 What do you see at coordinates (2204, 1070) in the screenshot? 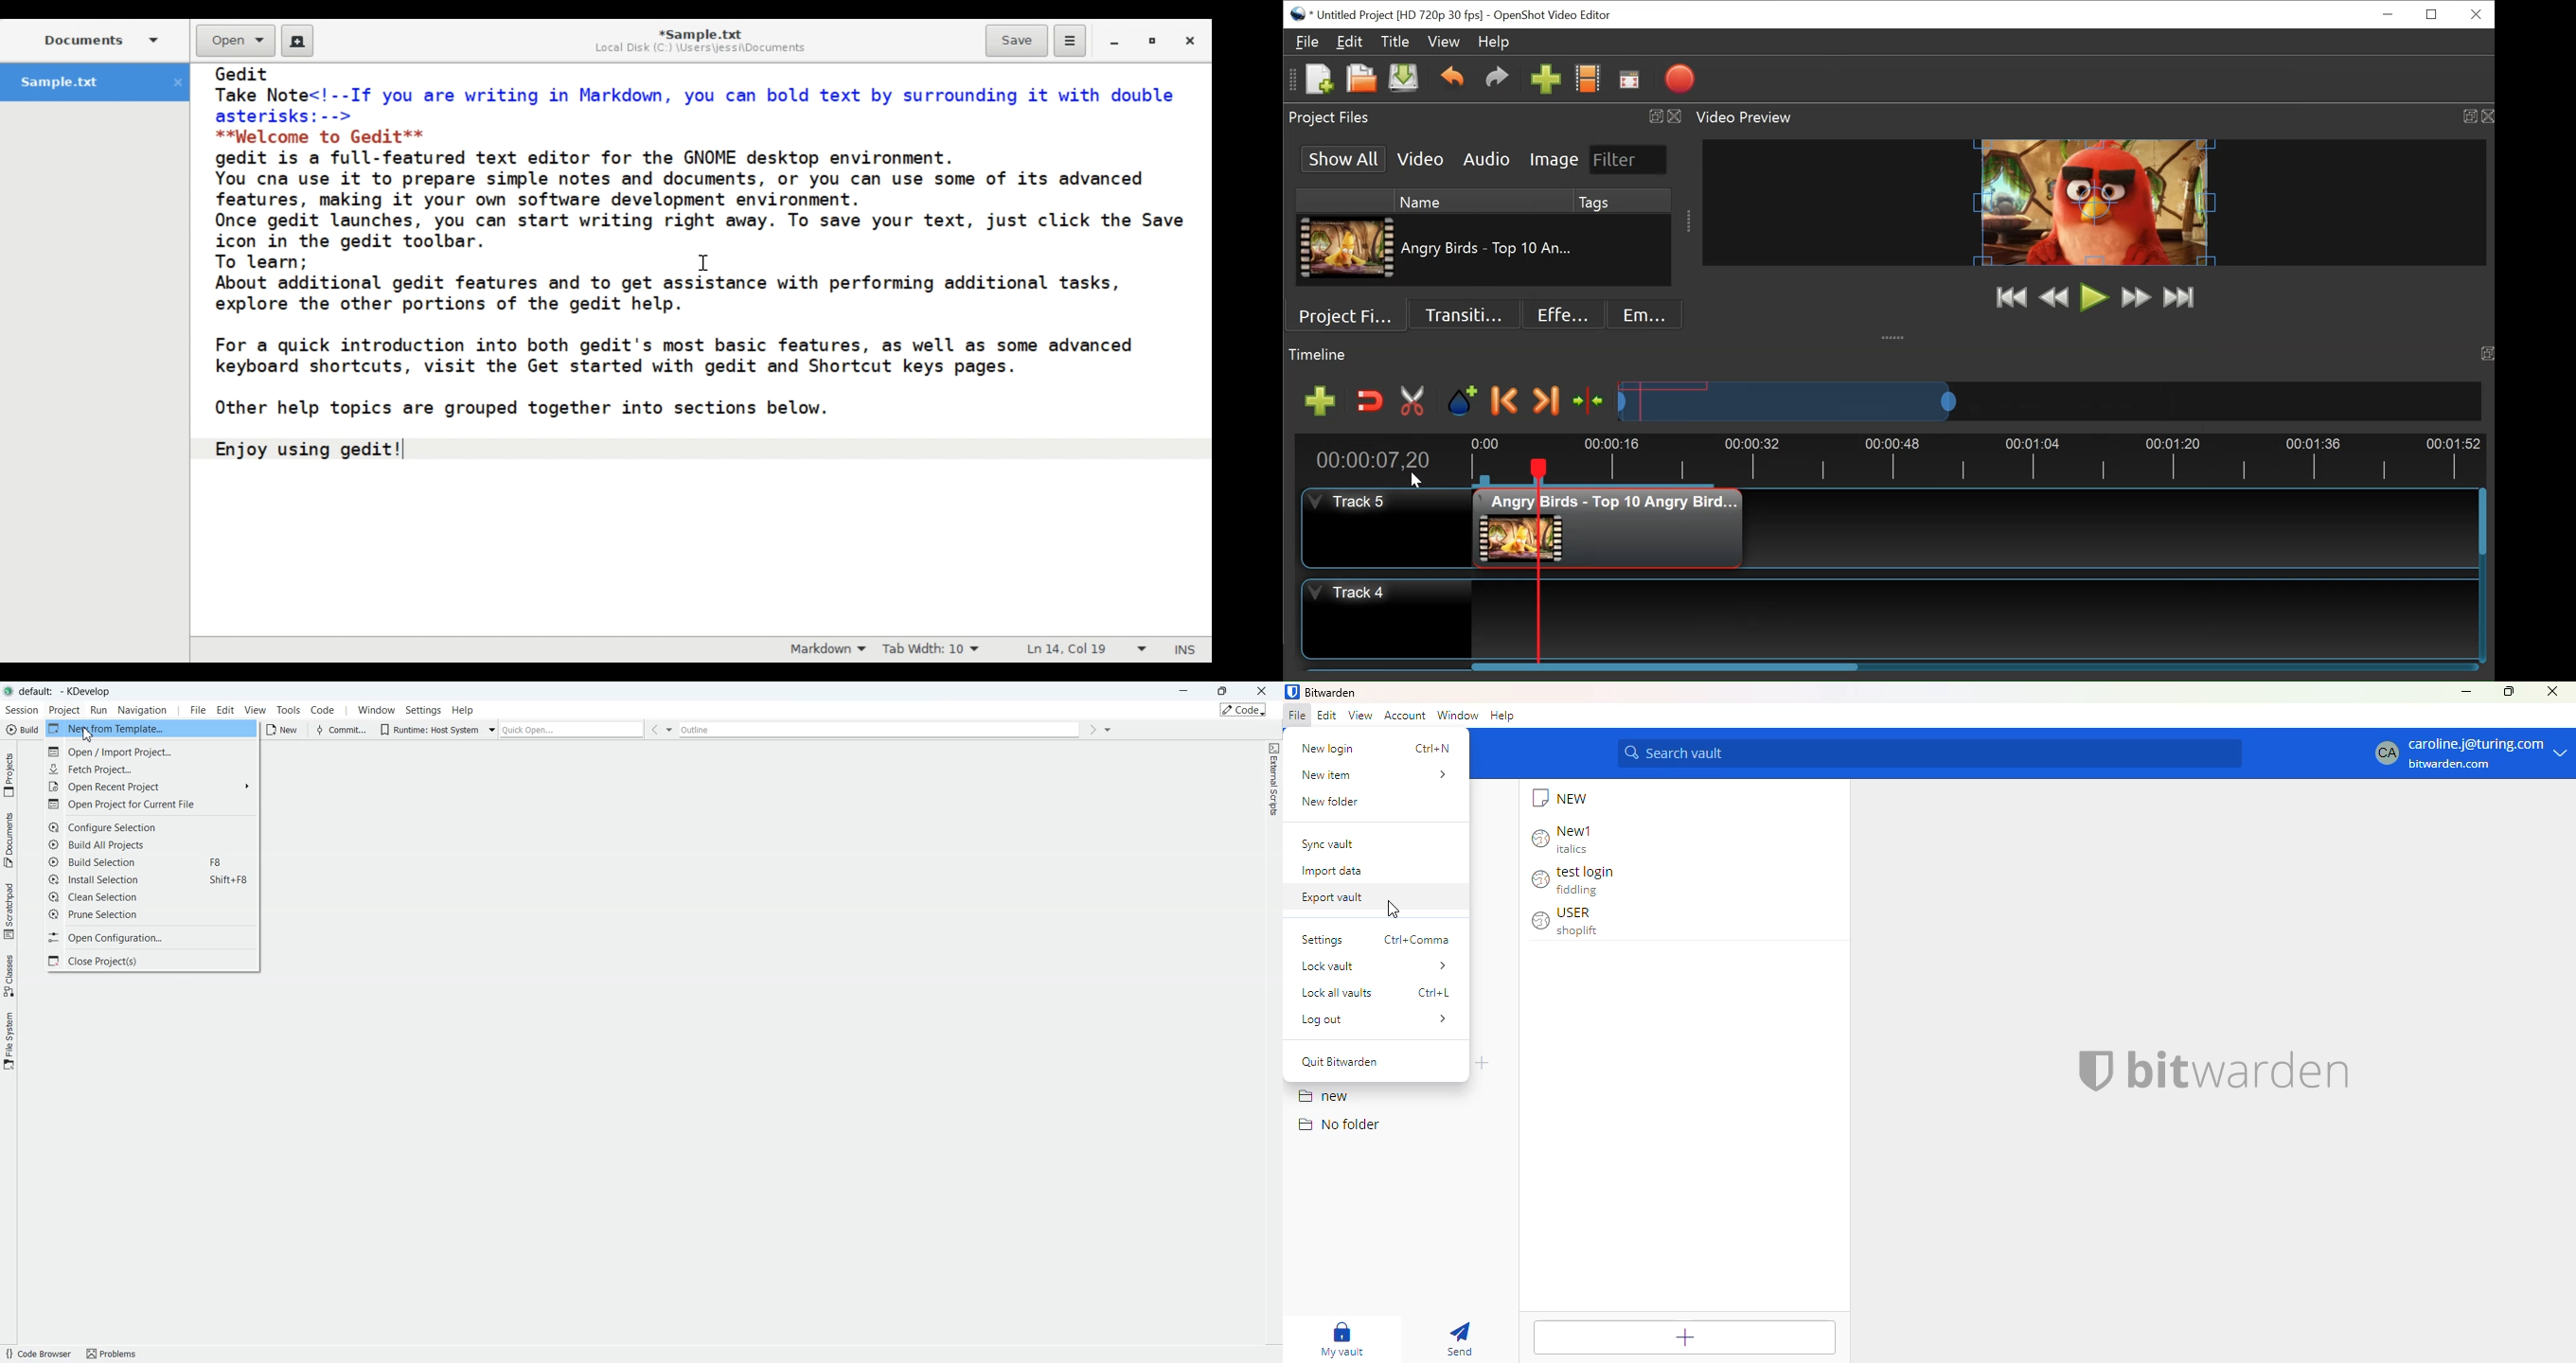
I see `bitwarden` at bounding box center [2204, 1070].